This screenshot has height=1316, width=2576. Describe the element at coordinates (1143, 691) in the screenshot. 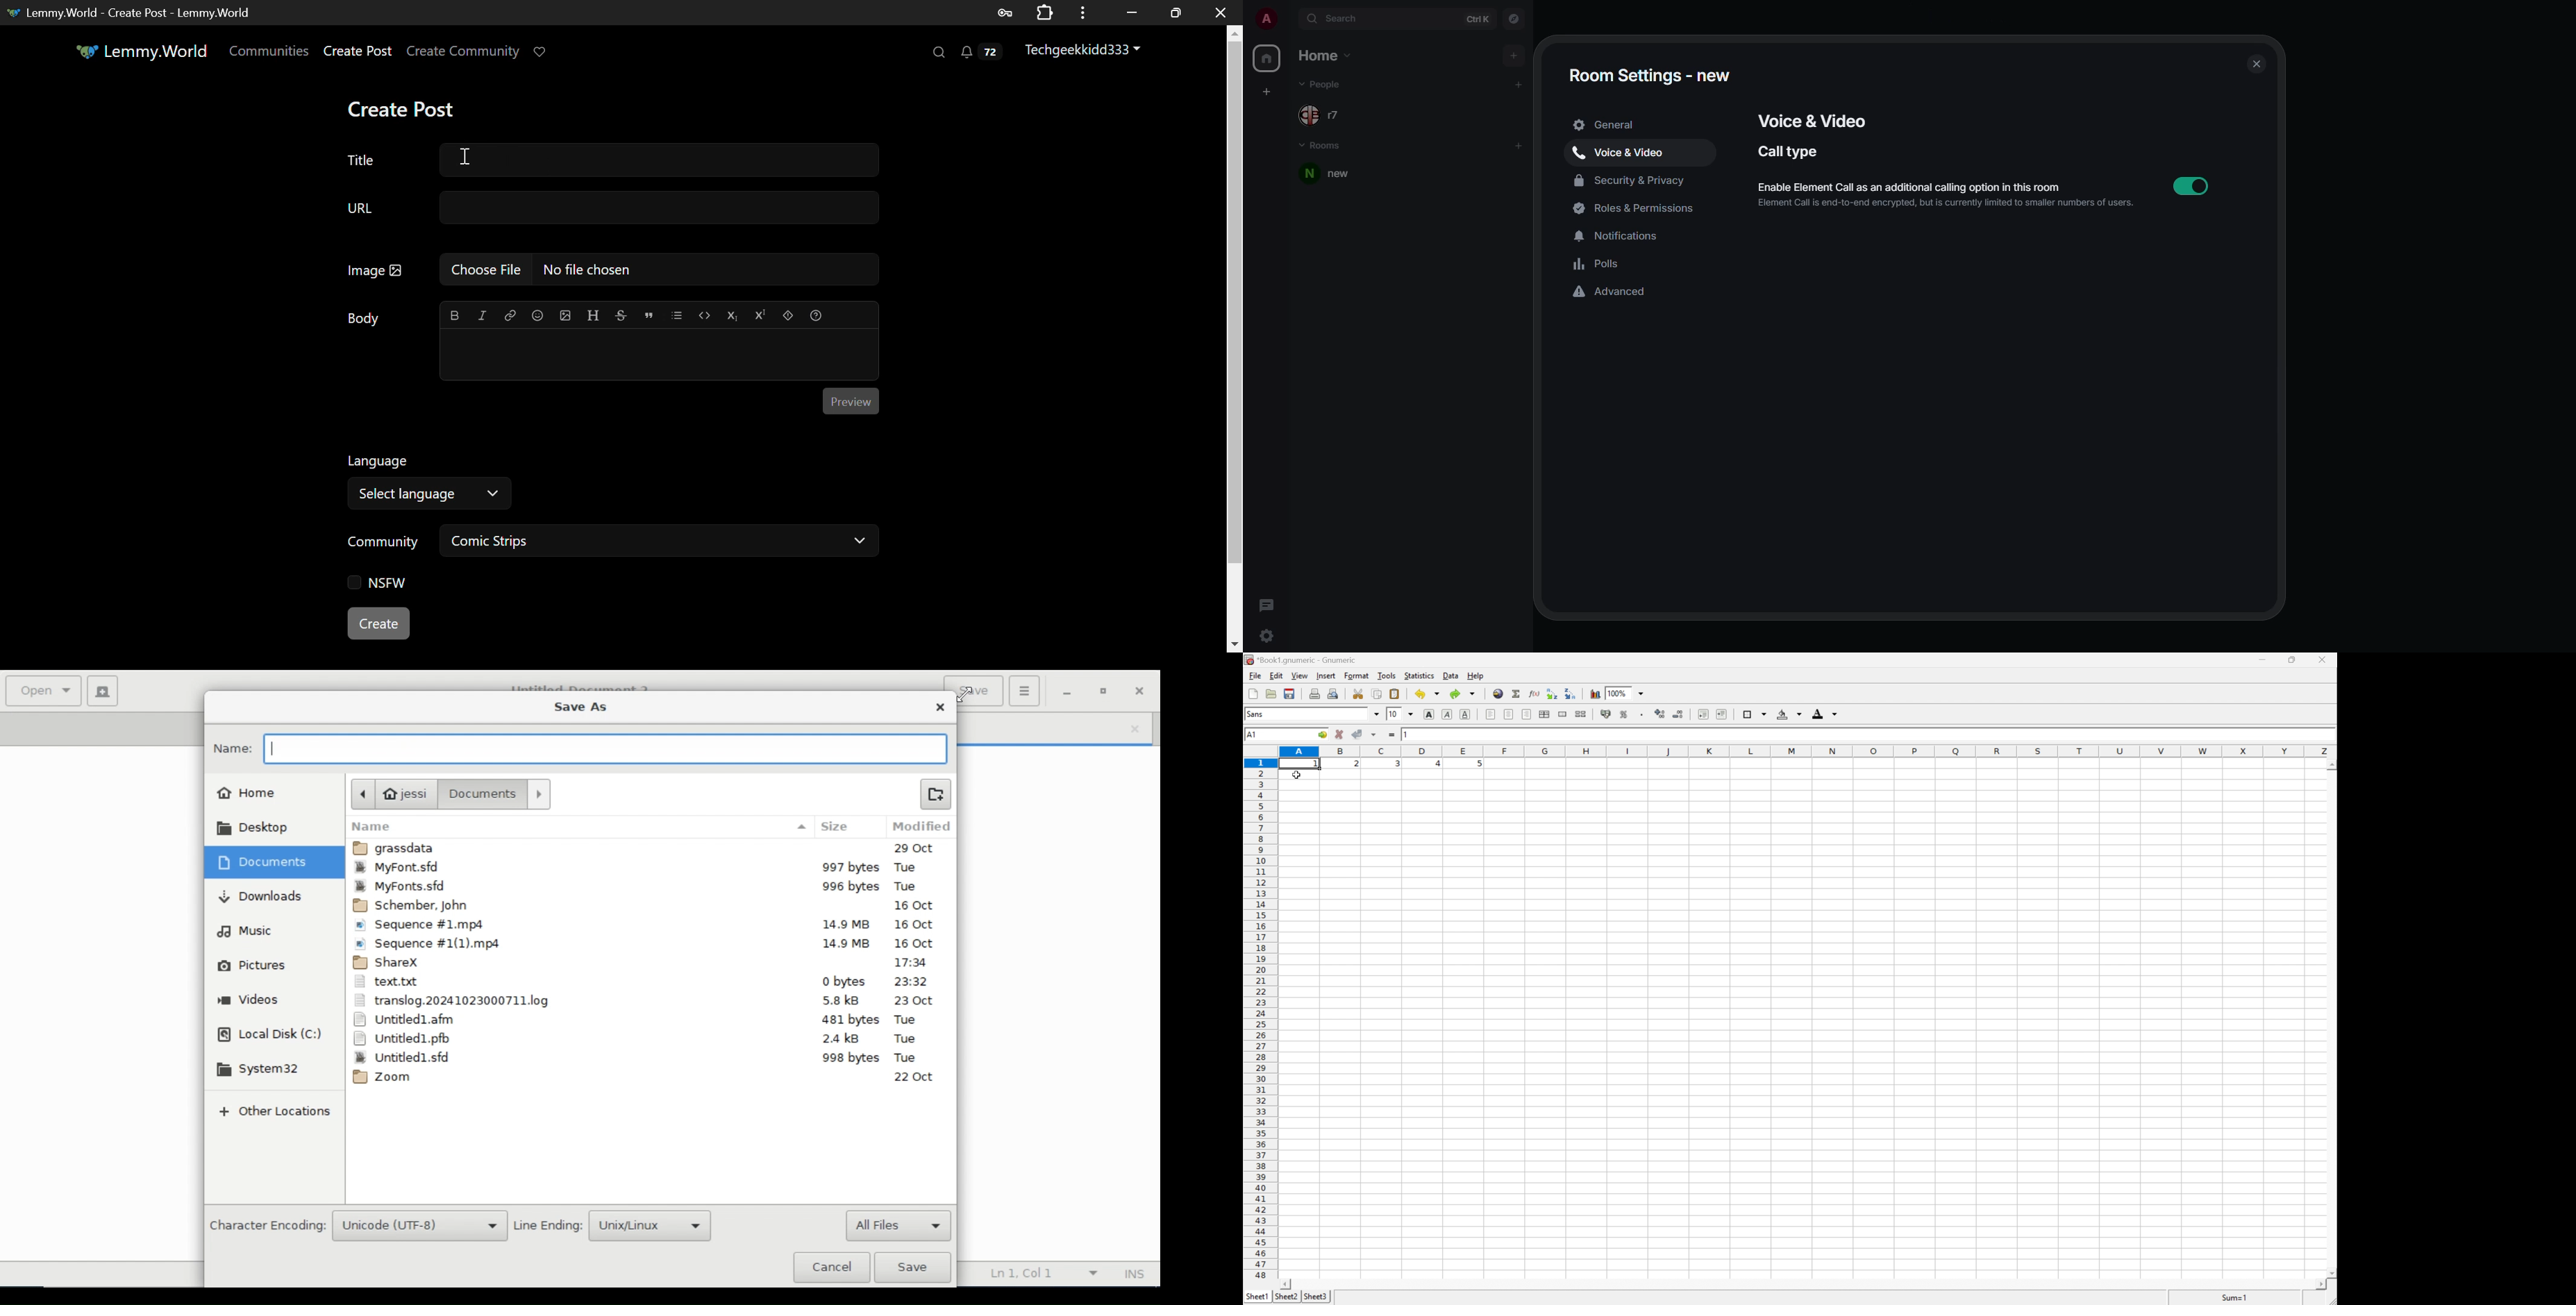

I see `Close` at that location.